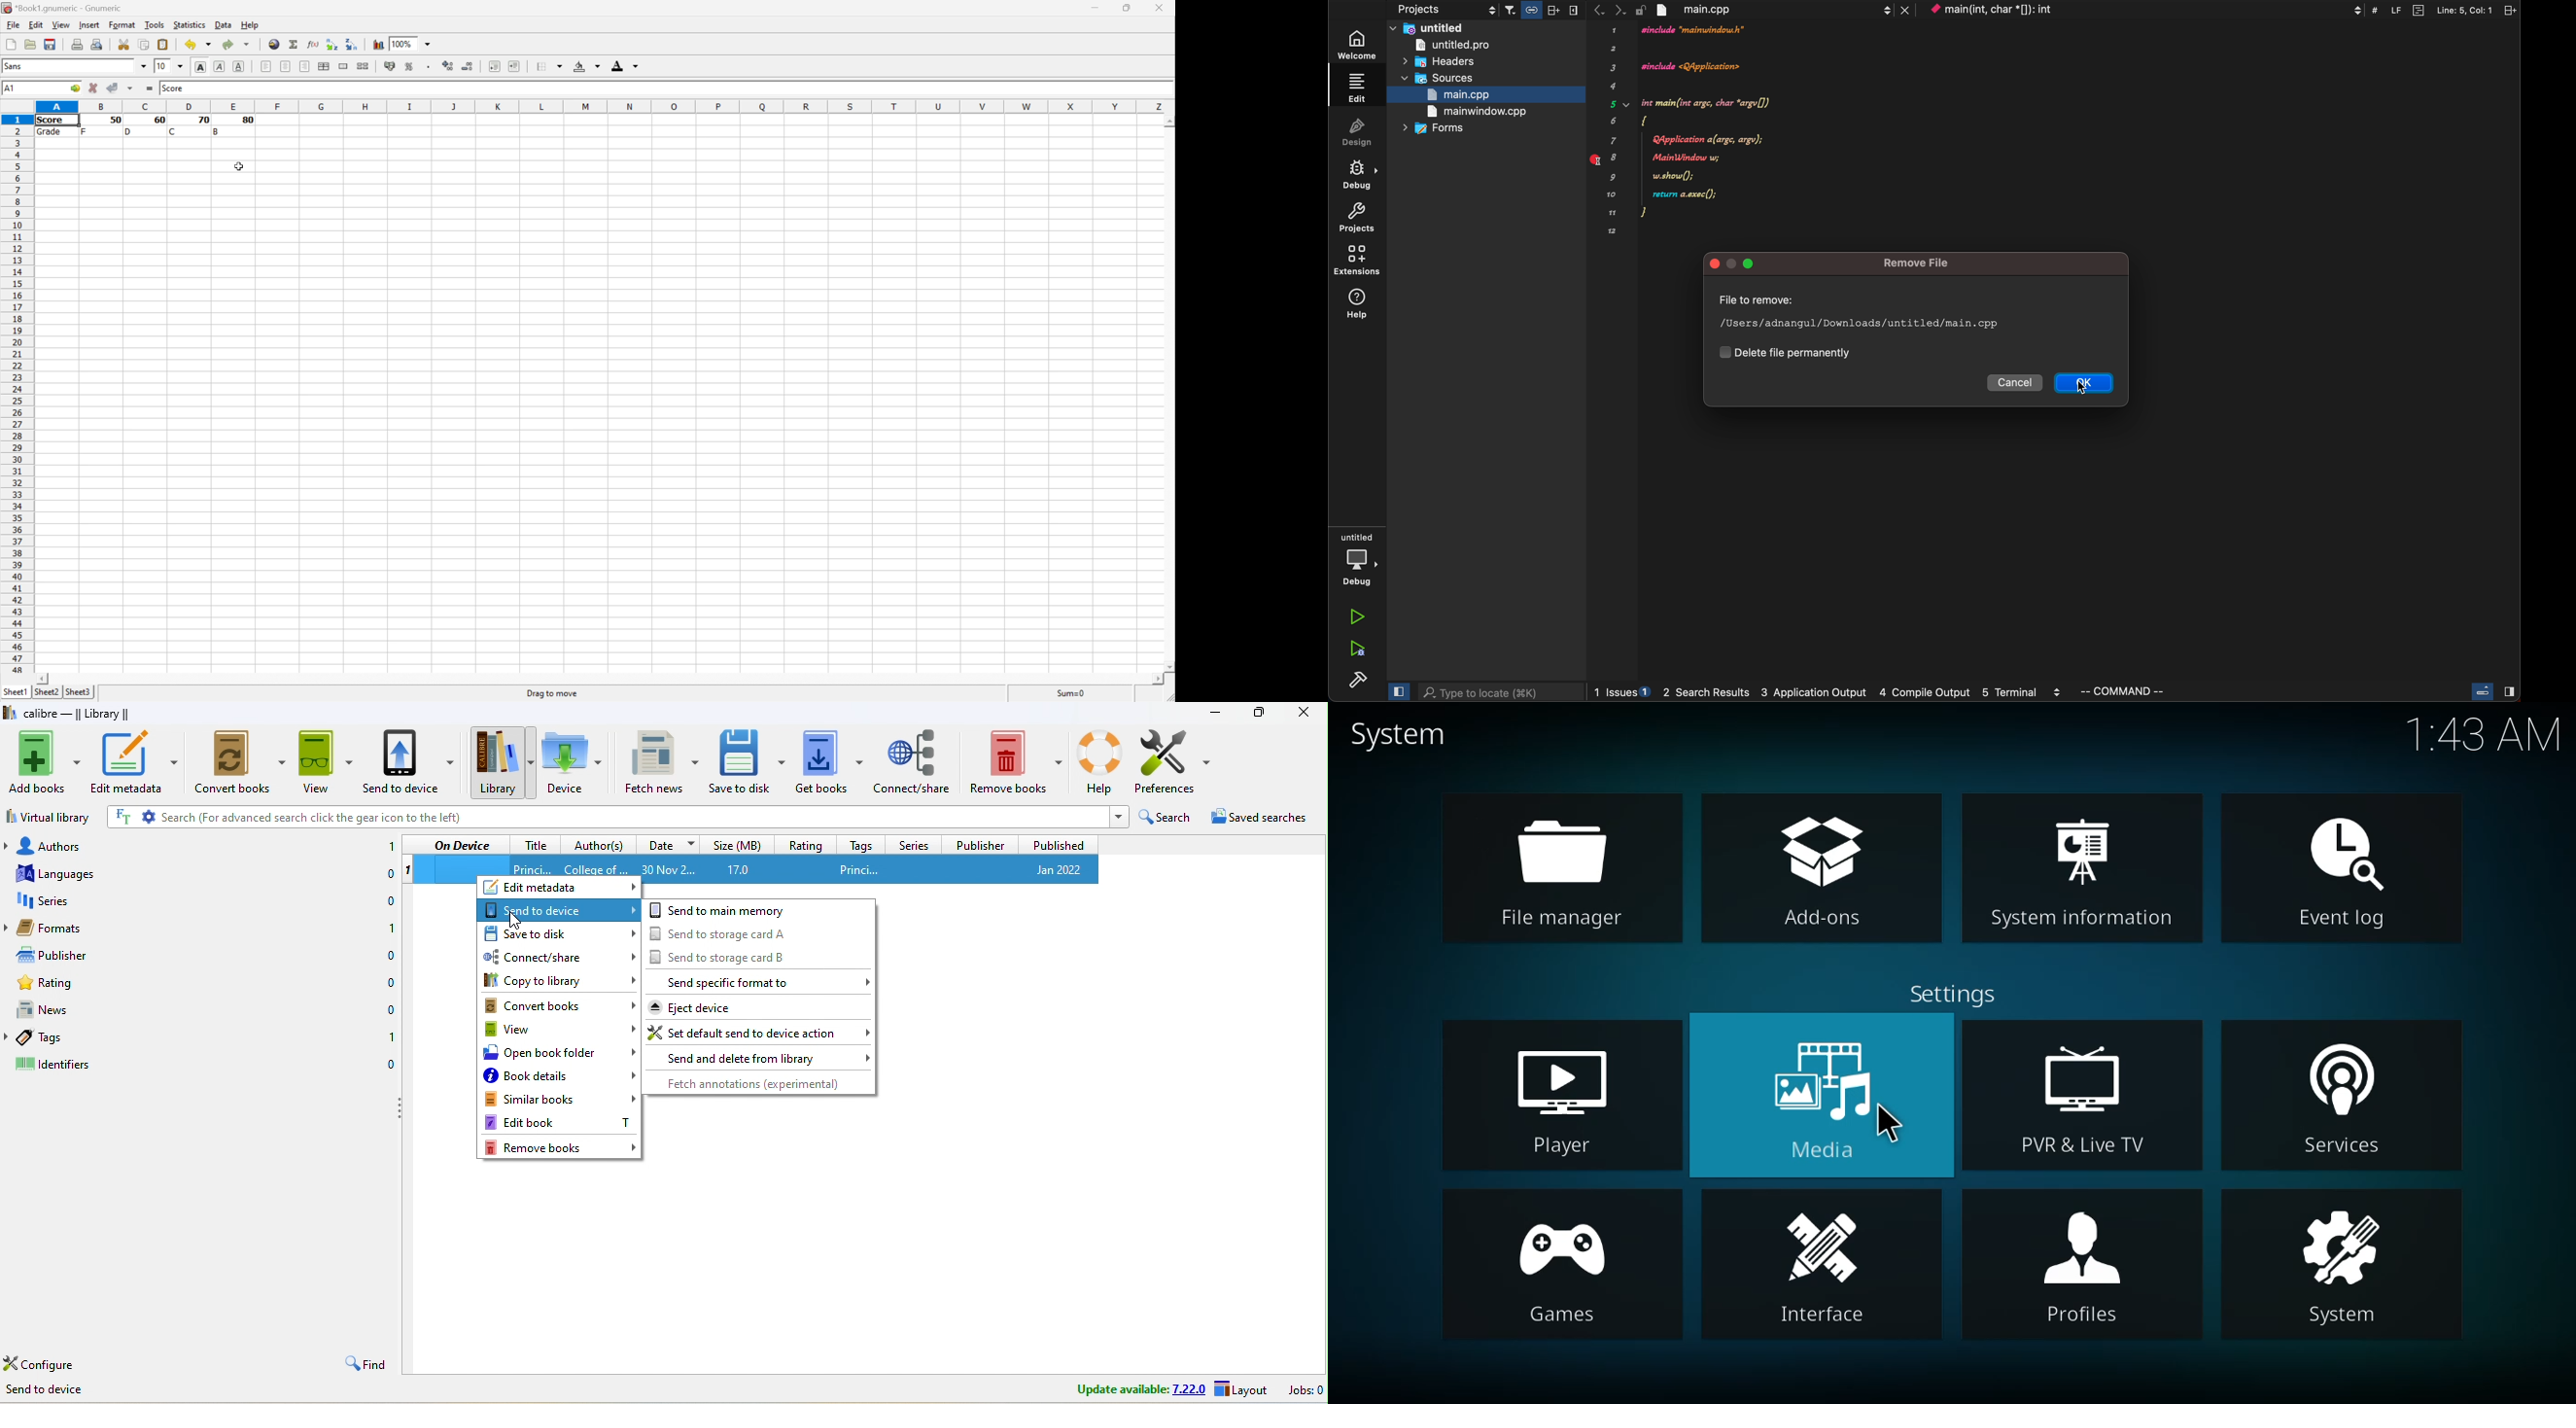 The height and width of the screenshot is (1428, 2576). I want to click on extentions, so click(1357, 261).